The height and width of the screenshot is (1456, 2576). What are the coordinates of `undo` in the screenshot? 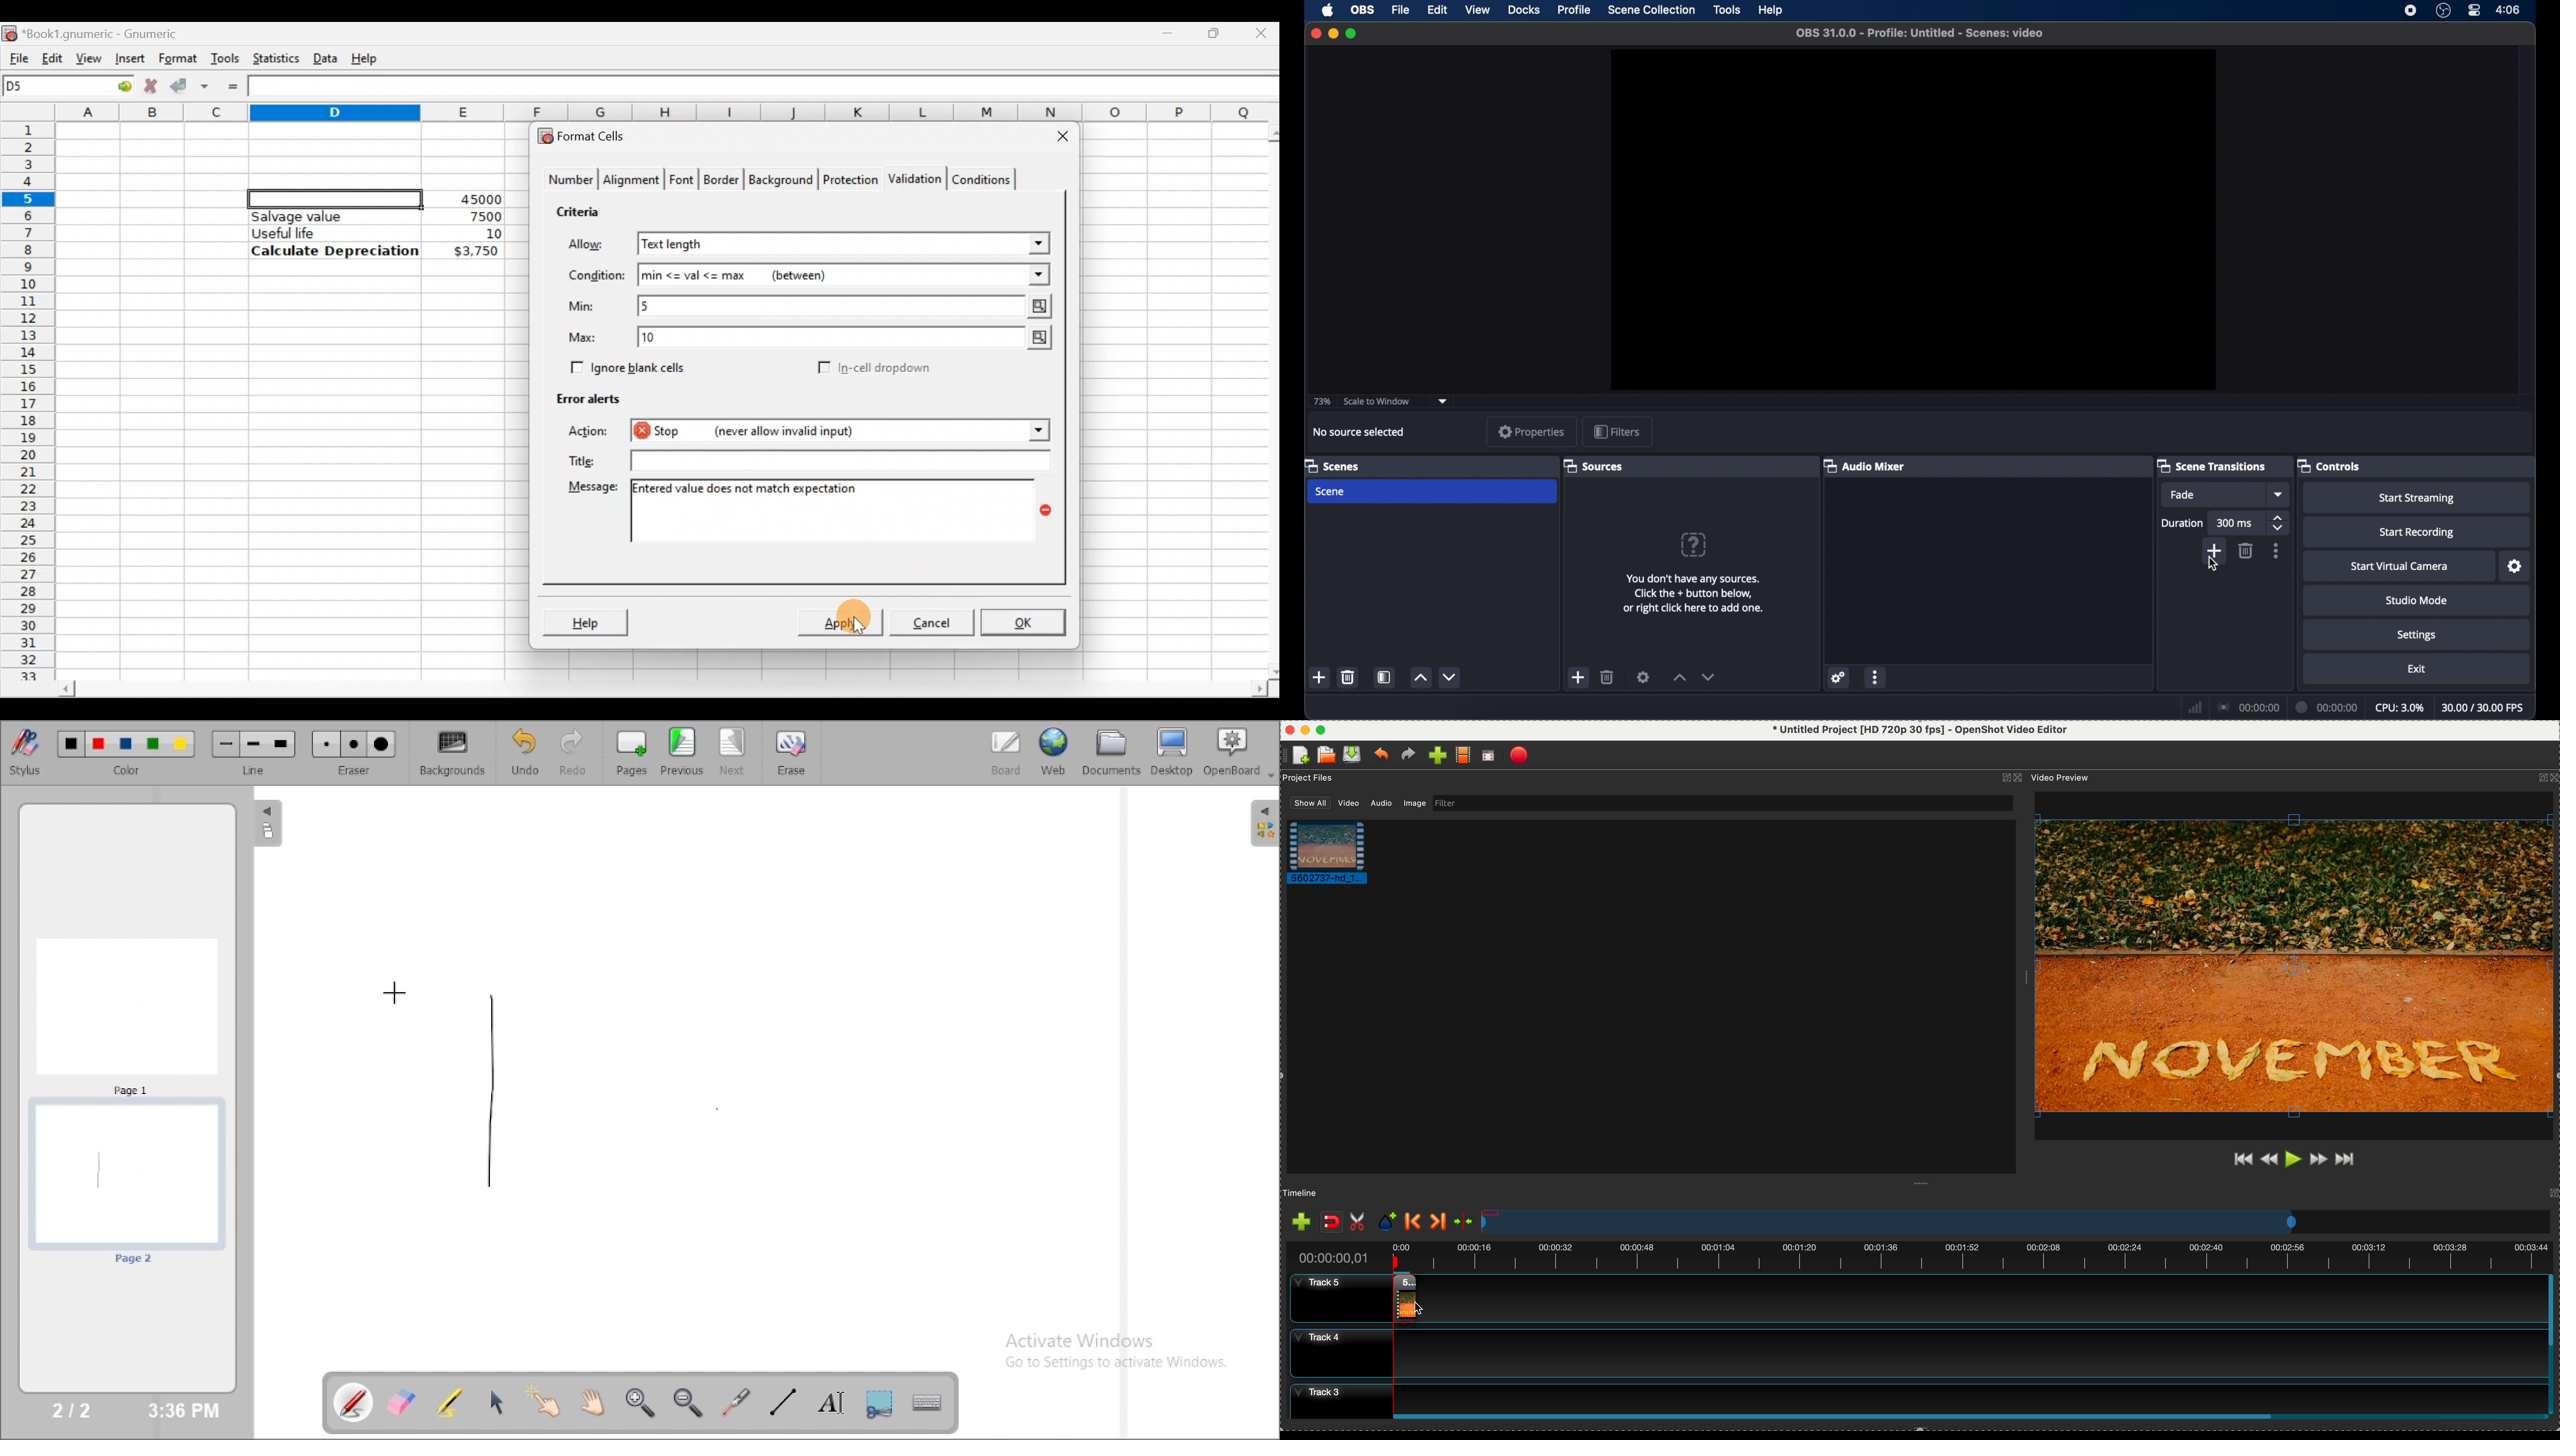 It's located at (1381, 755).